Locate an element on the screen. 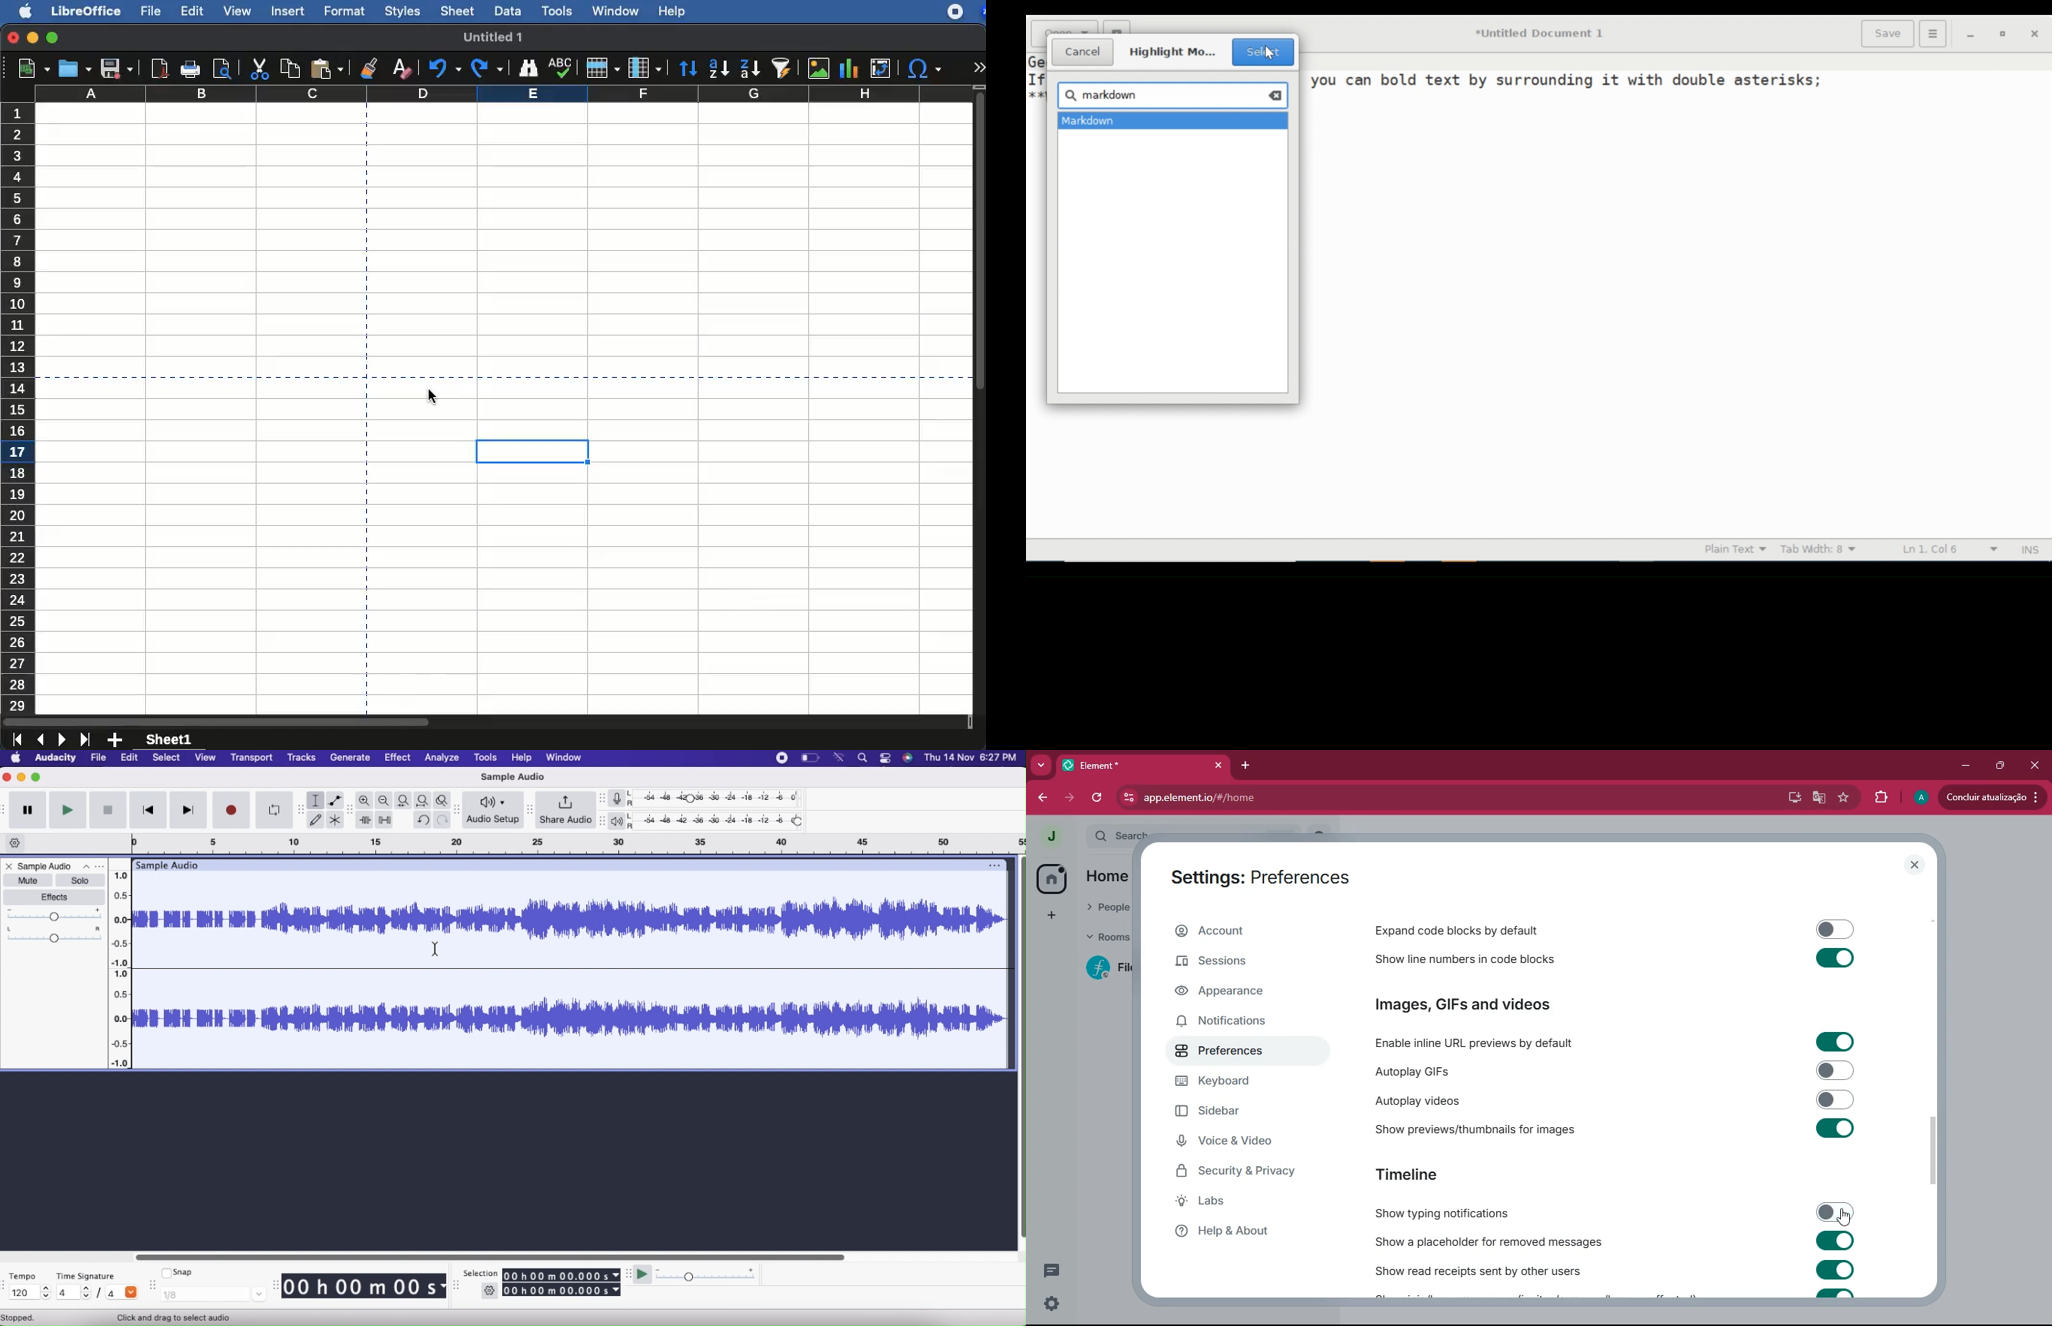  search is located at coordinates (861, 758).